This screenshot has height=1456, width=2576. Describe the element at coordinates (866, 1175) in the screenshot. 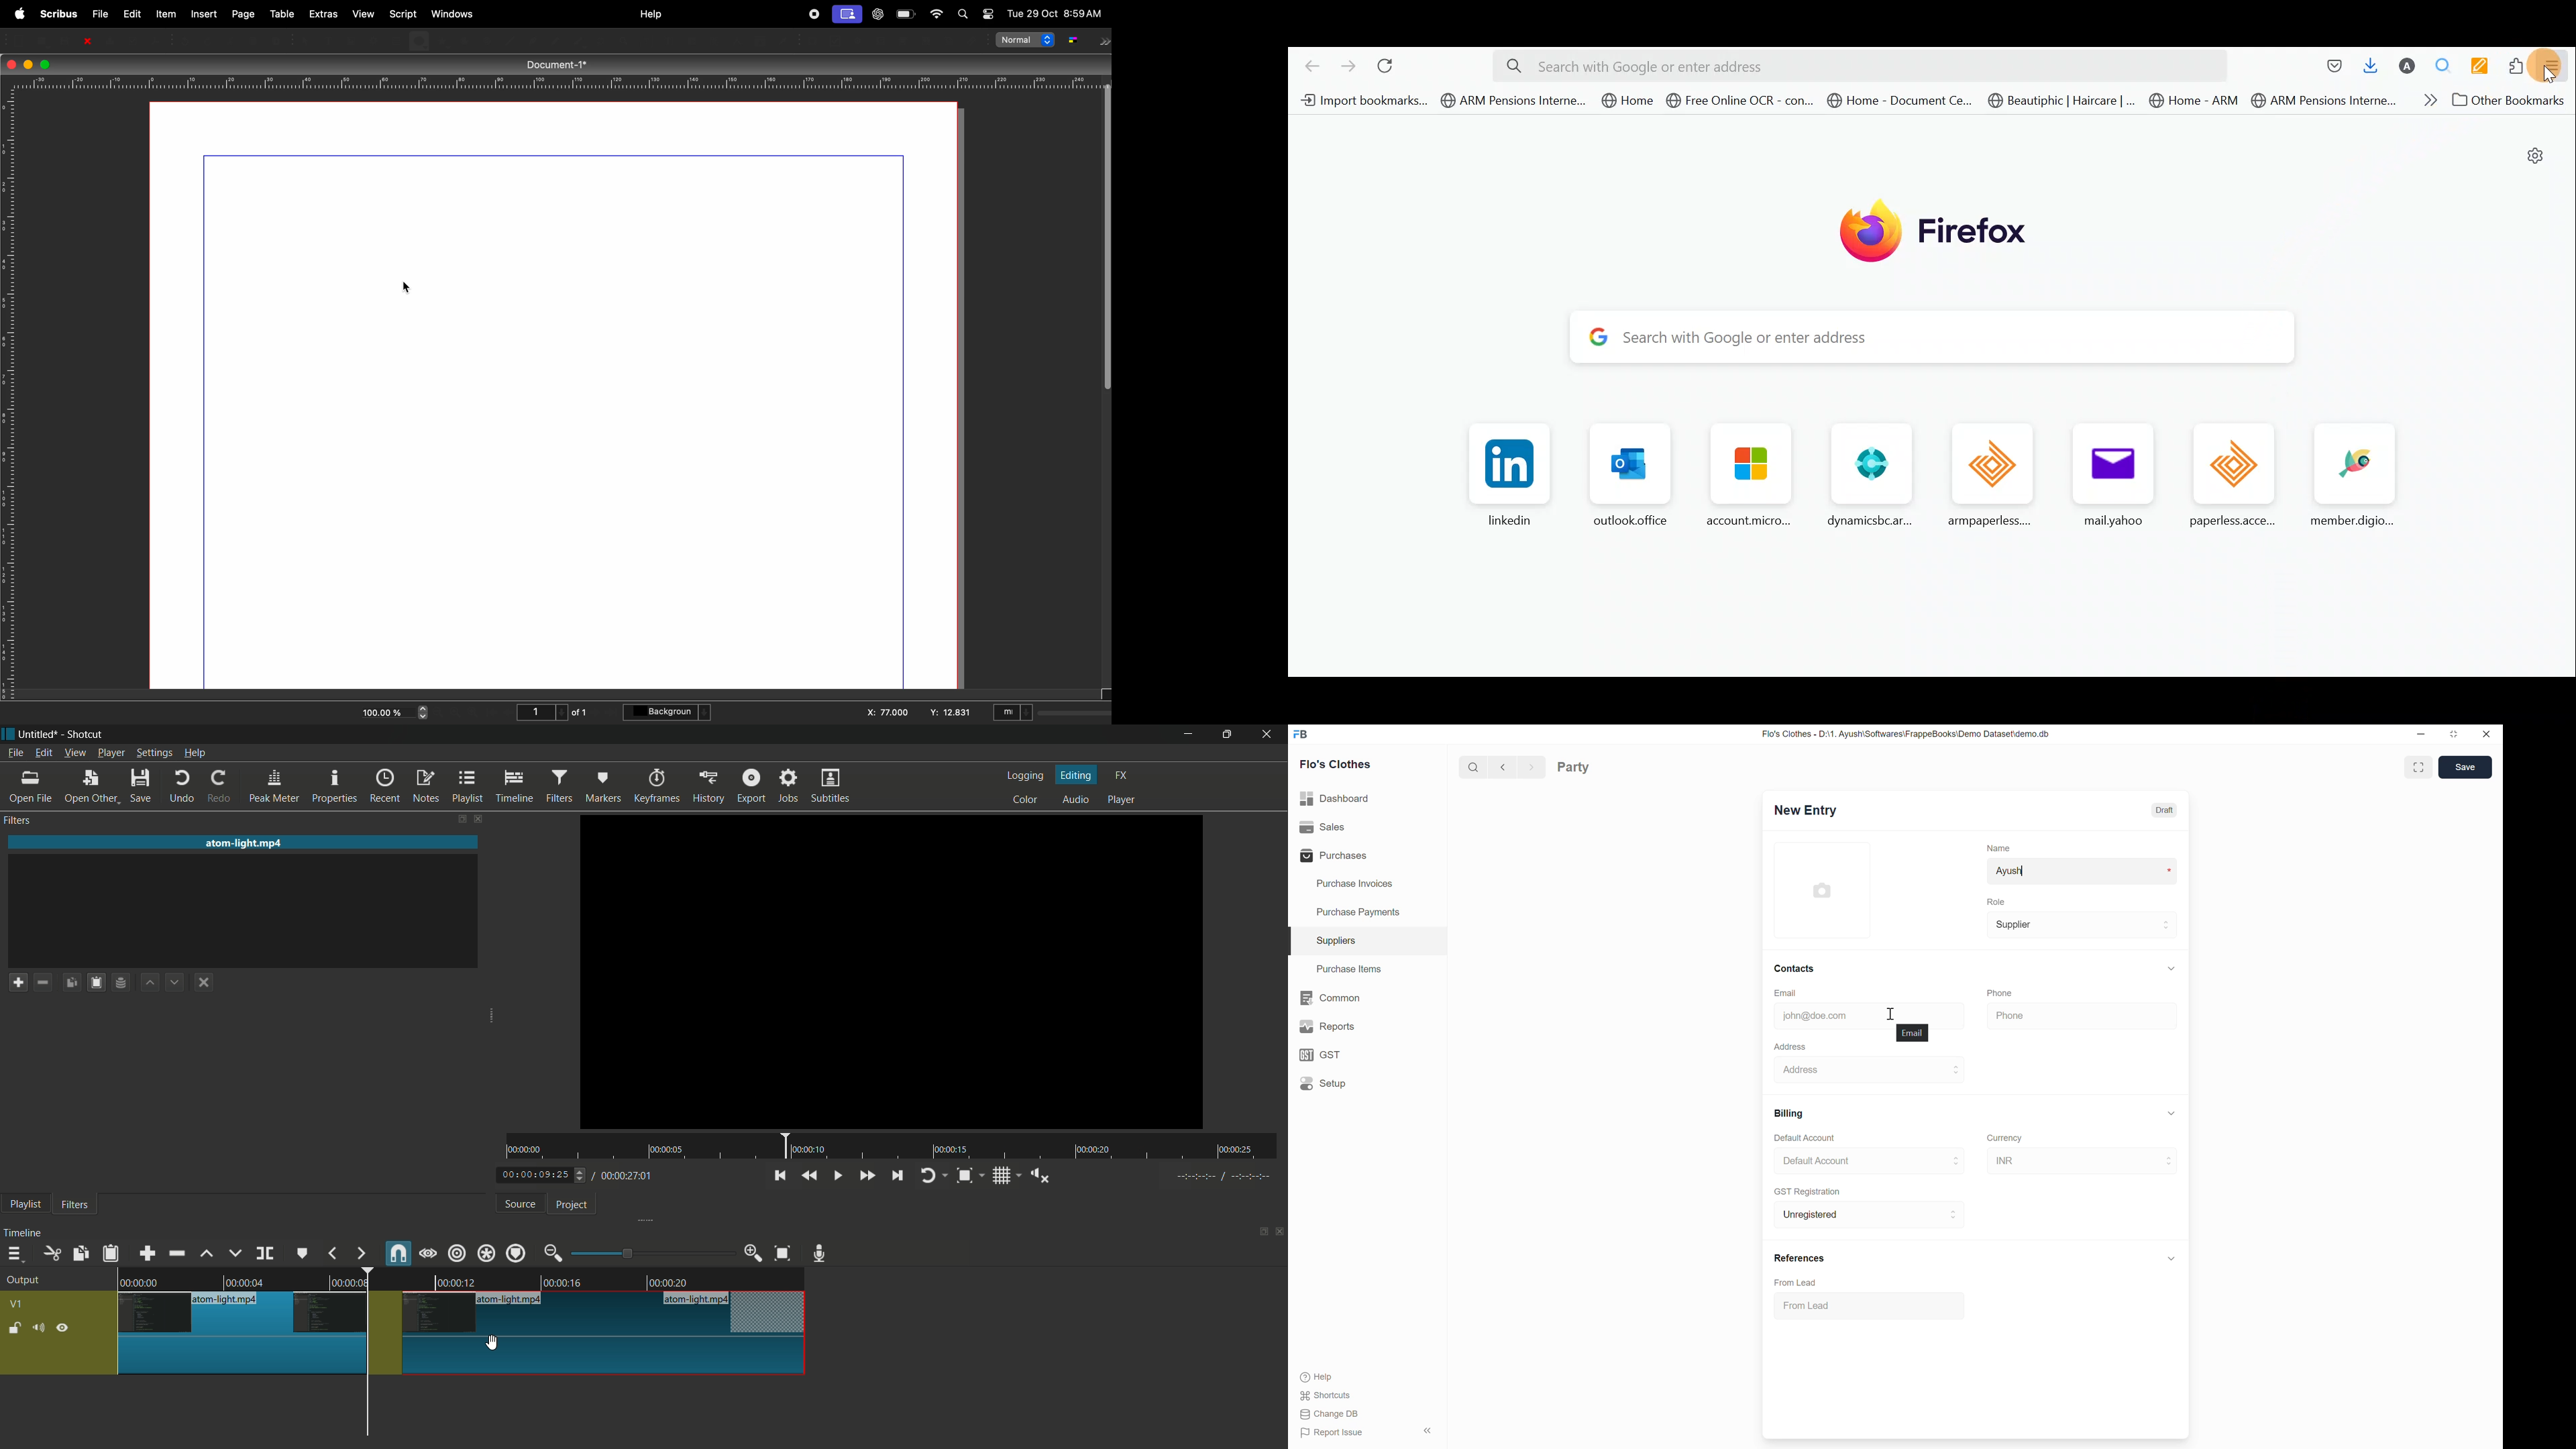

I see `quickly play forward` at that location.